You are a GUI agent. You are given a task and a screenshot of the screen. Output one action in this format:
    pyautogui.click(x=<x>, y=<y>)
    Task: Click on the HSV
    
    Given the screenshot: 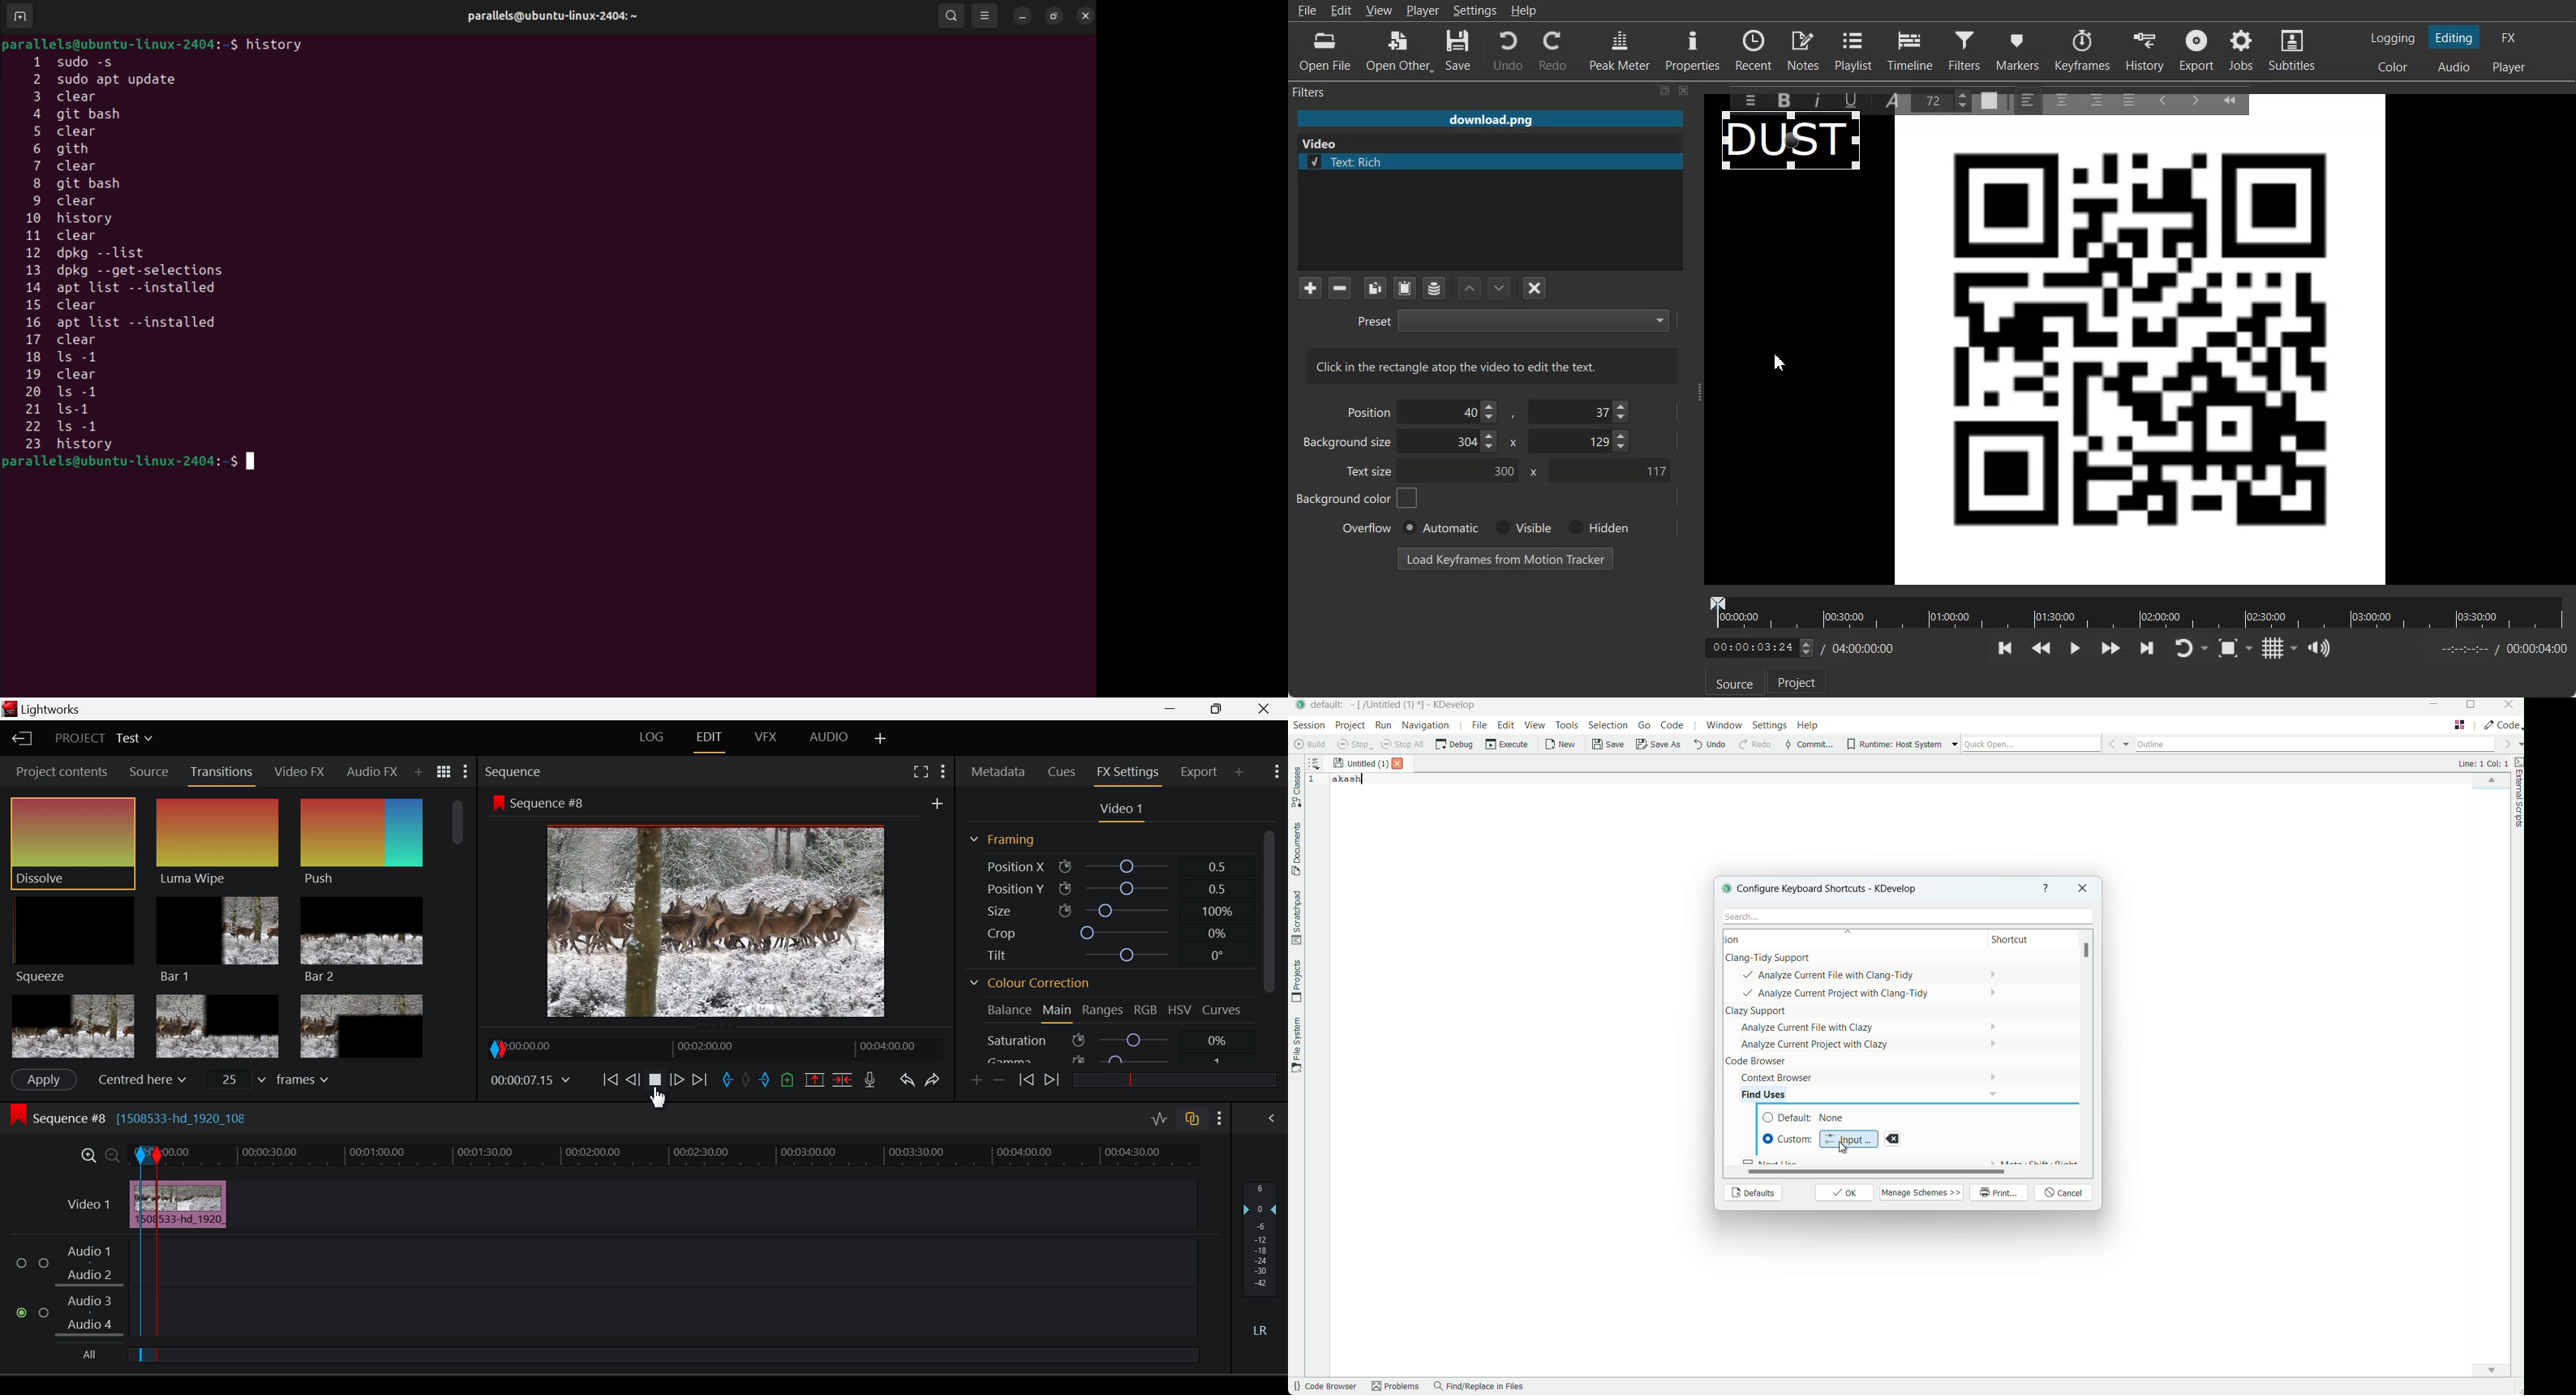 What is the action you would take?
    pyautogui.click(x=1179, y=1011)
    